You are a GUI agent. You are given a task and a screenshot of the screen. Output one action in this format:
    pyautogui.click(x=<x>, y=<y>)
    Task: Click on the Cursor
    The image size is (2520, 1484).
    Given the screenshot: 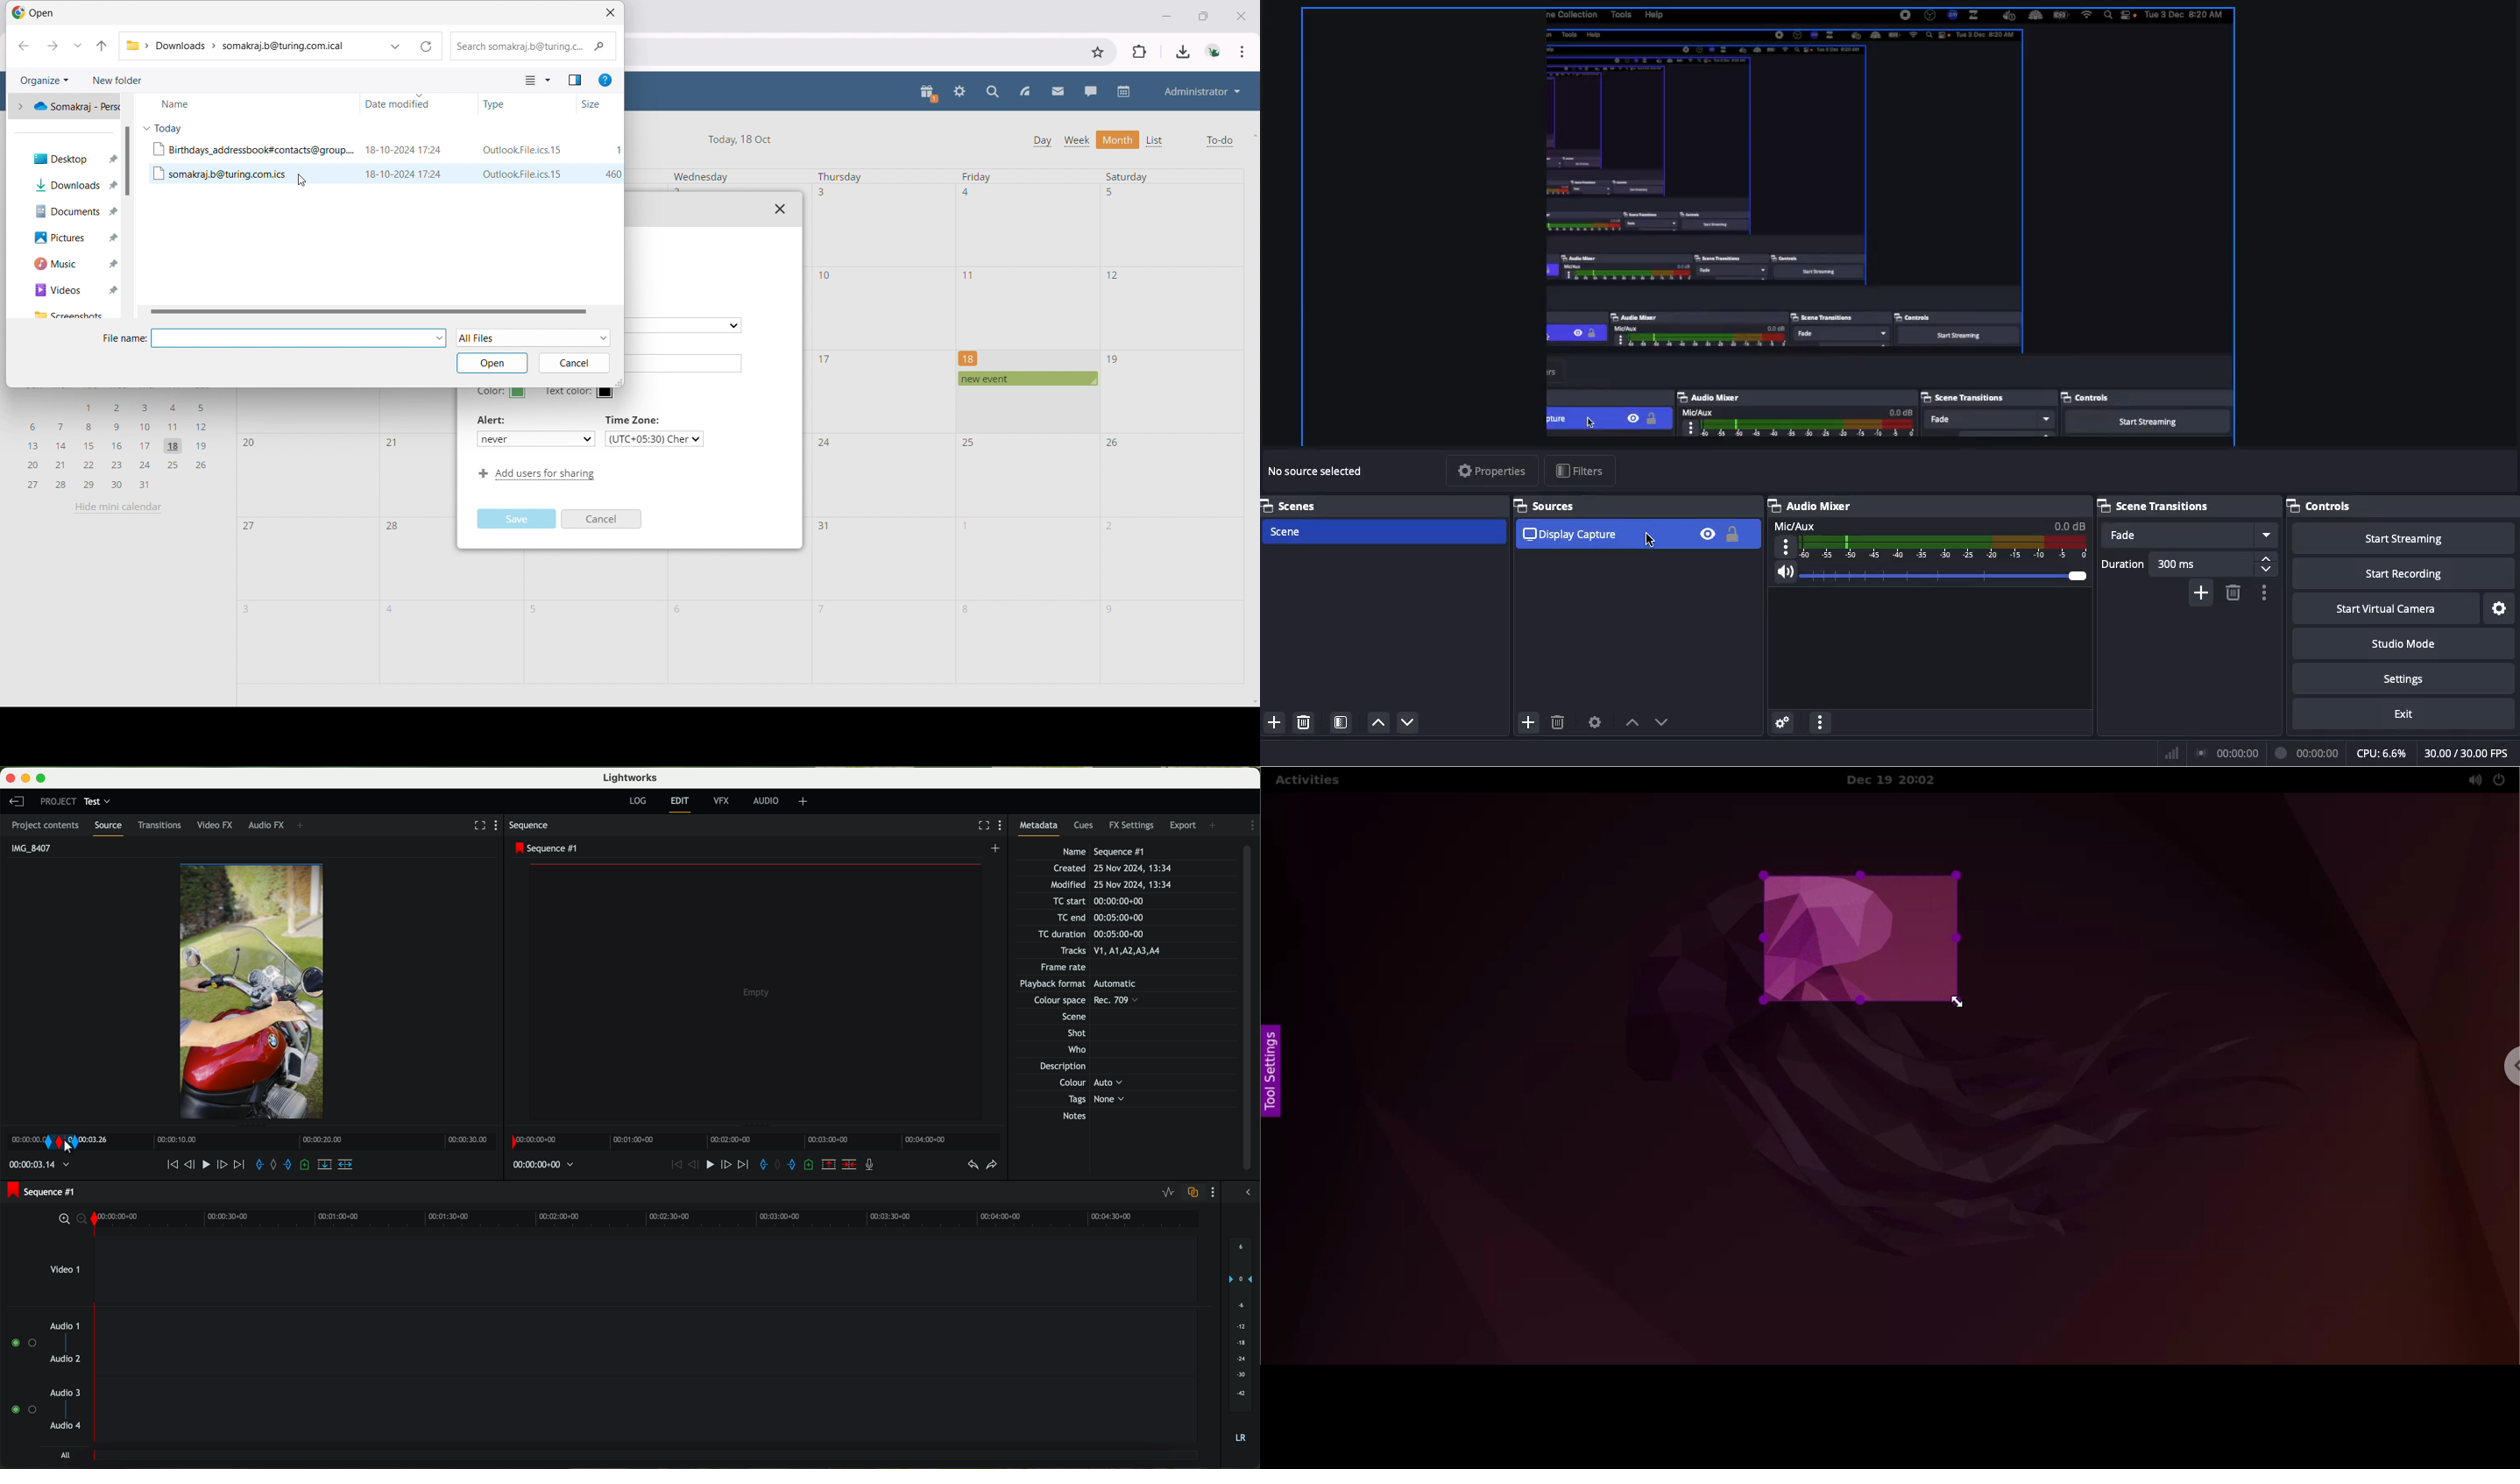 What is the action you would take?
    pyautogui.click(x=302, y=181)
    